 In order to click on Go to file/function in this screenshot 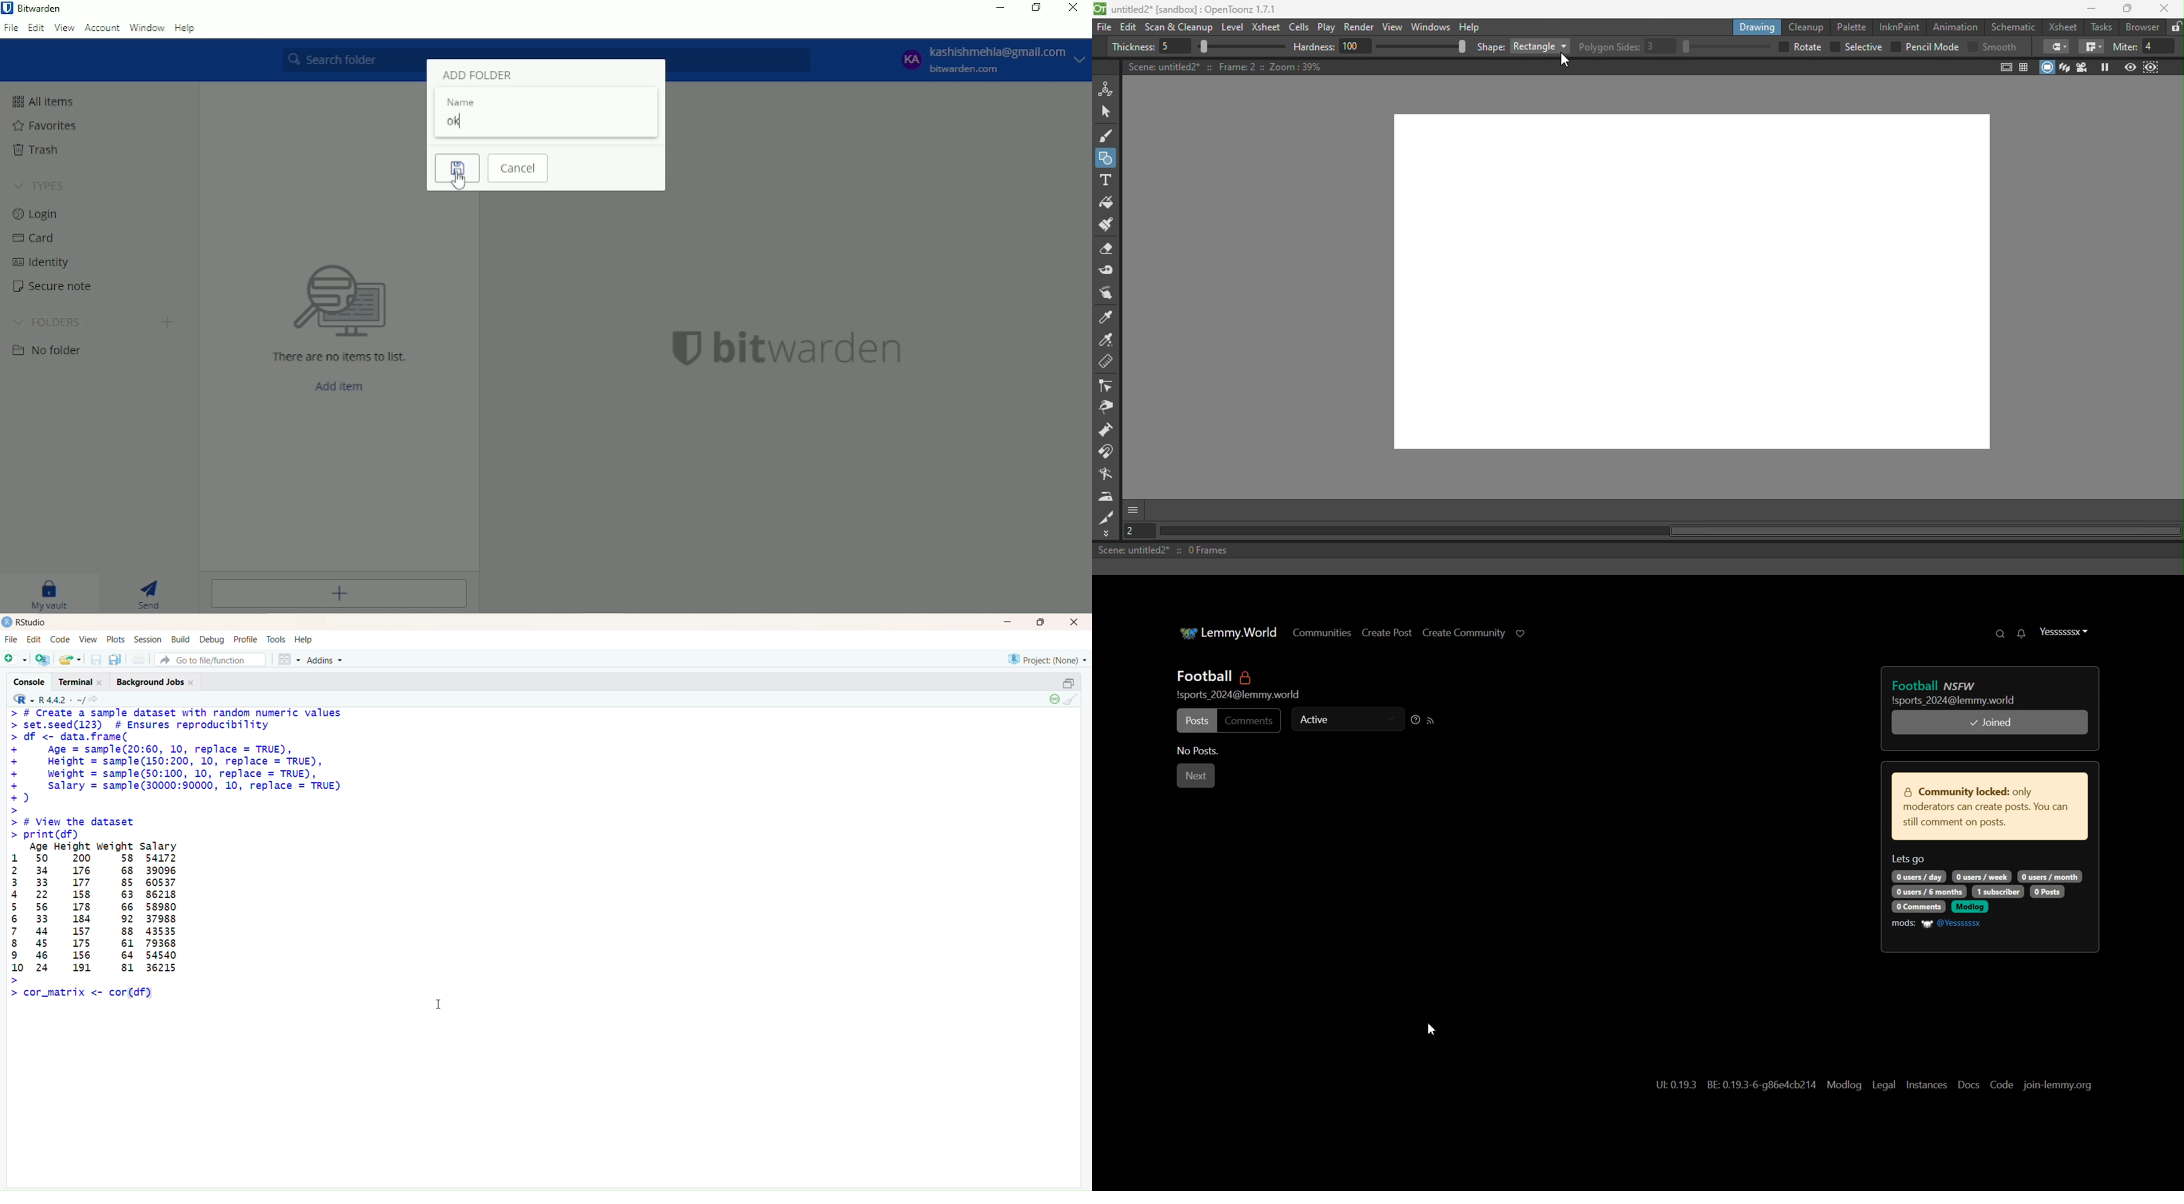, I will do `click(209, 660)`.